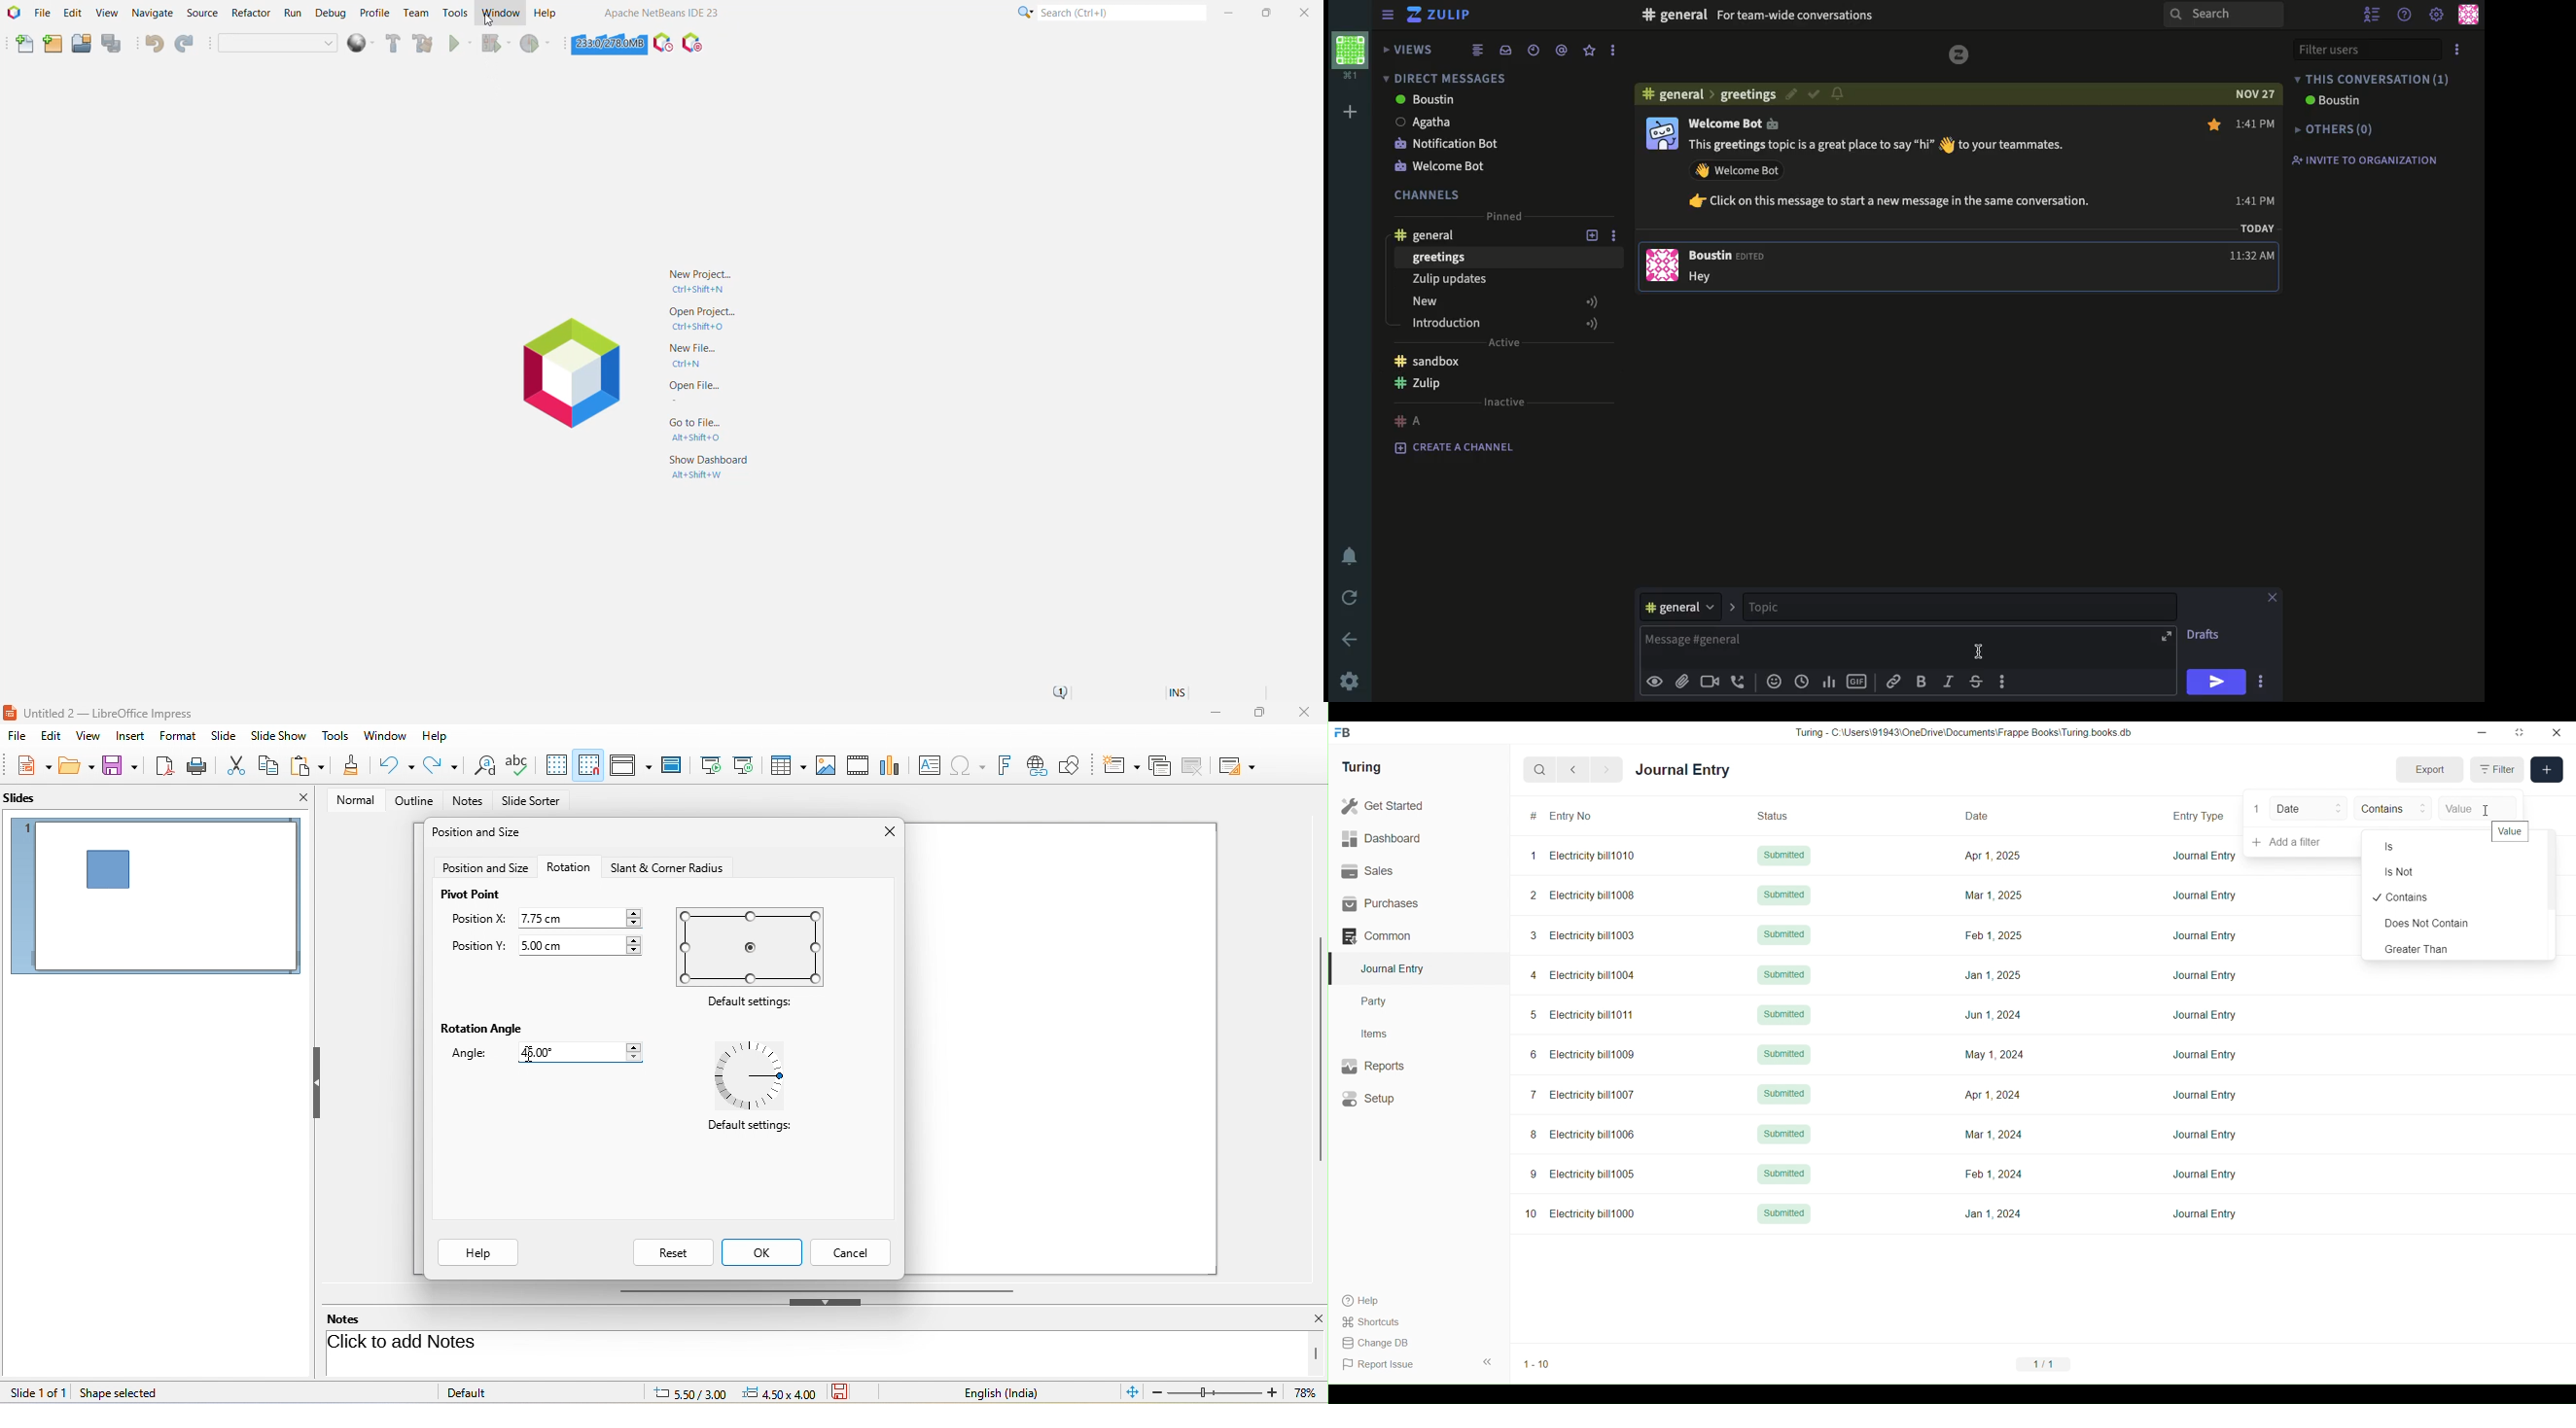  I want to click on view, so click(86, 735).